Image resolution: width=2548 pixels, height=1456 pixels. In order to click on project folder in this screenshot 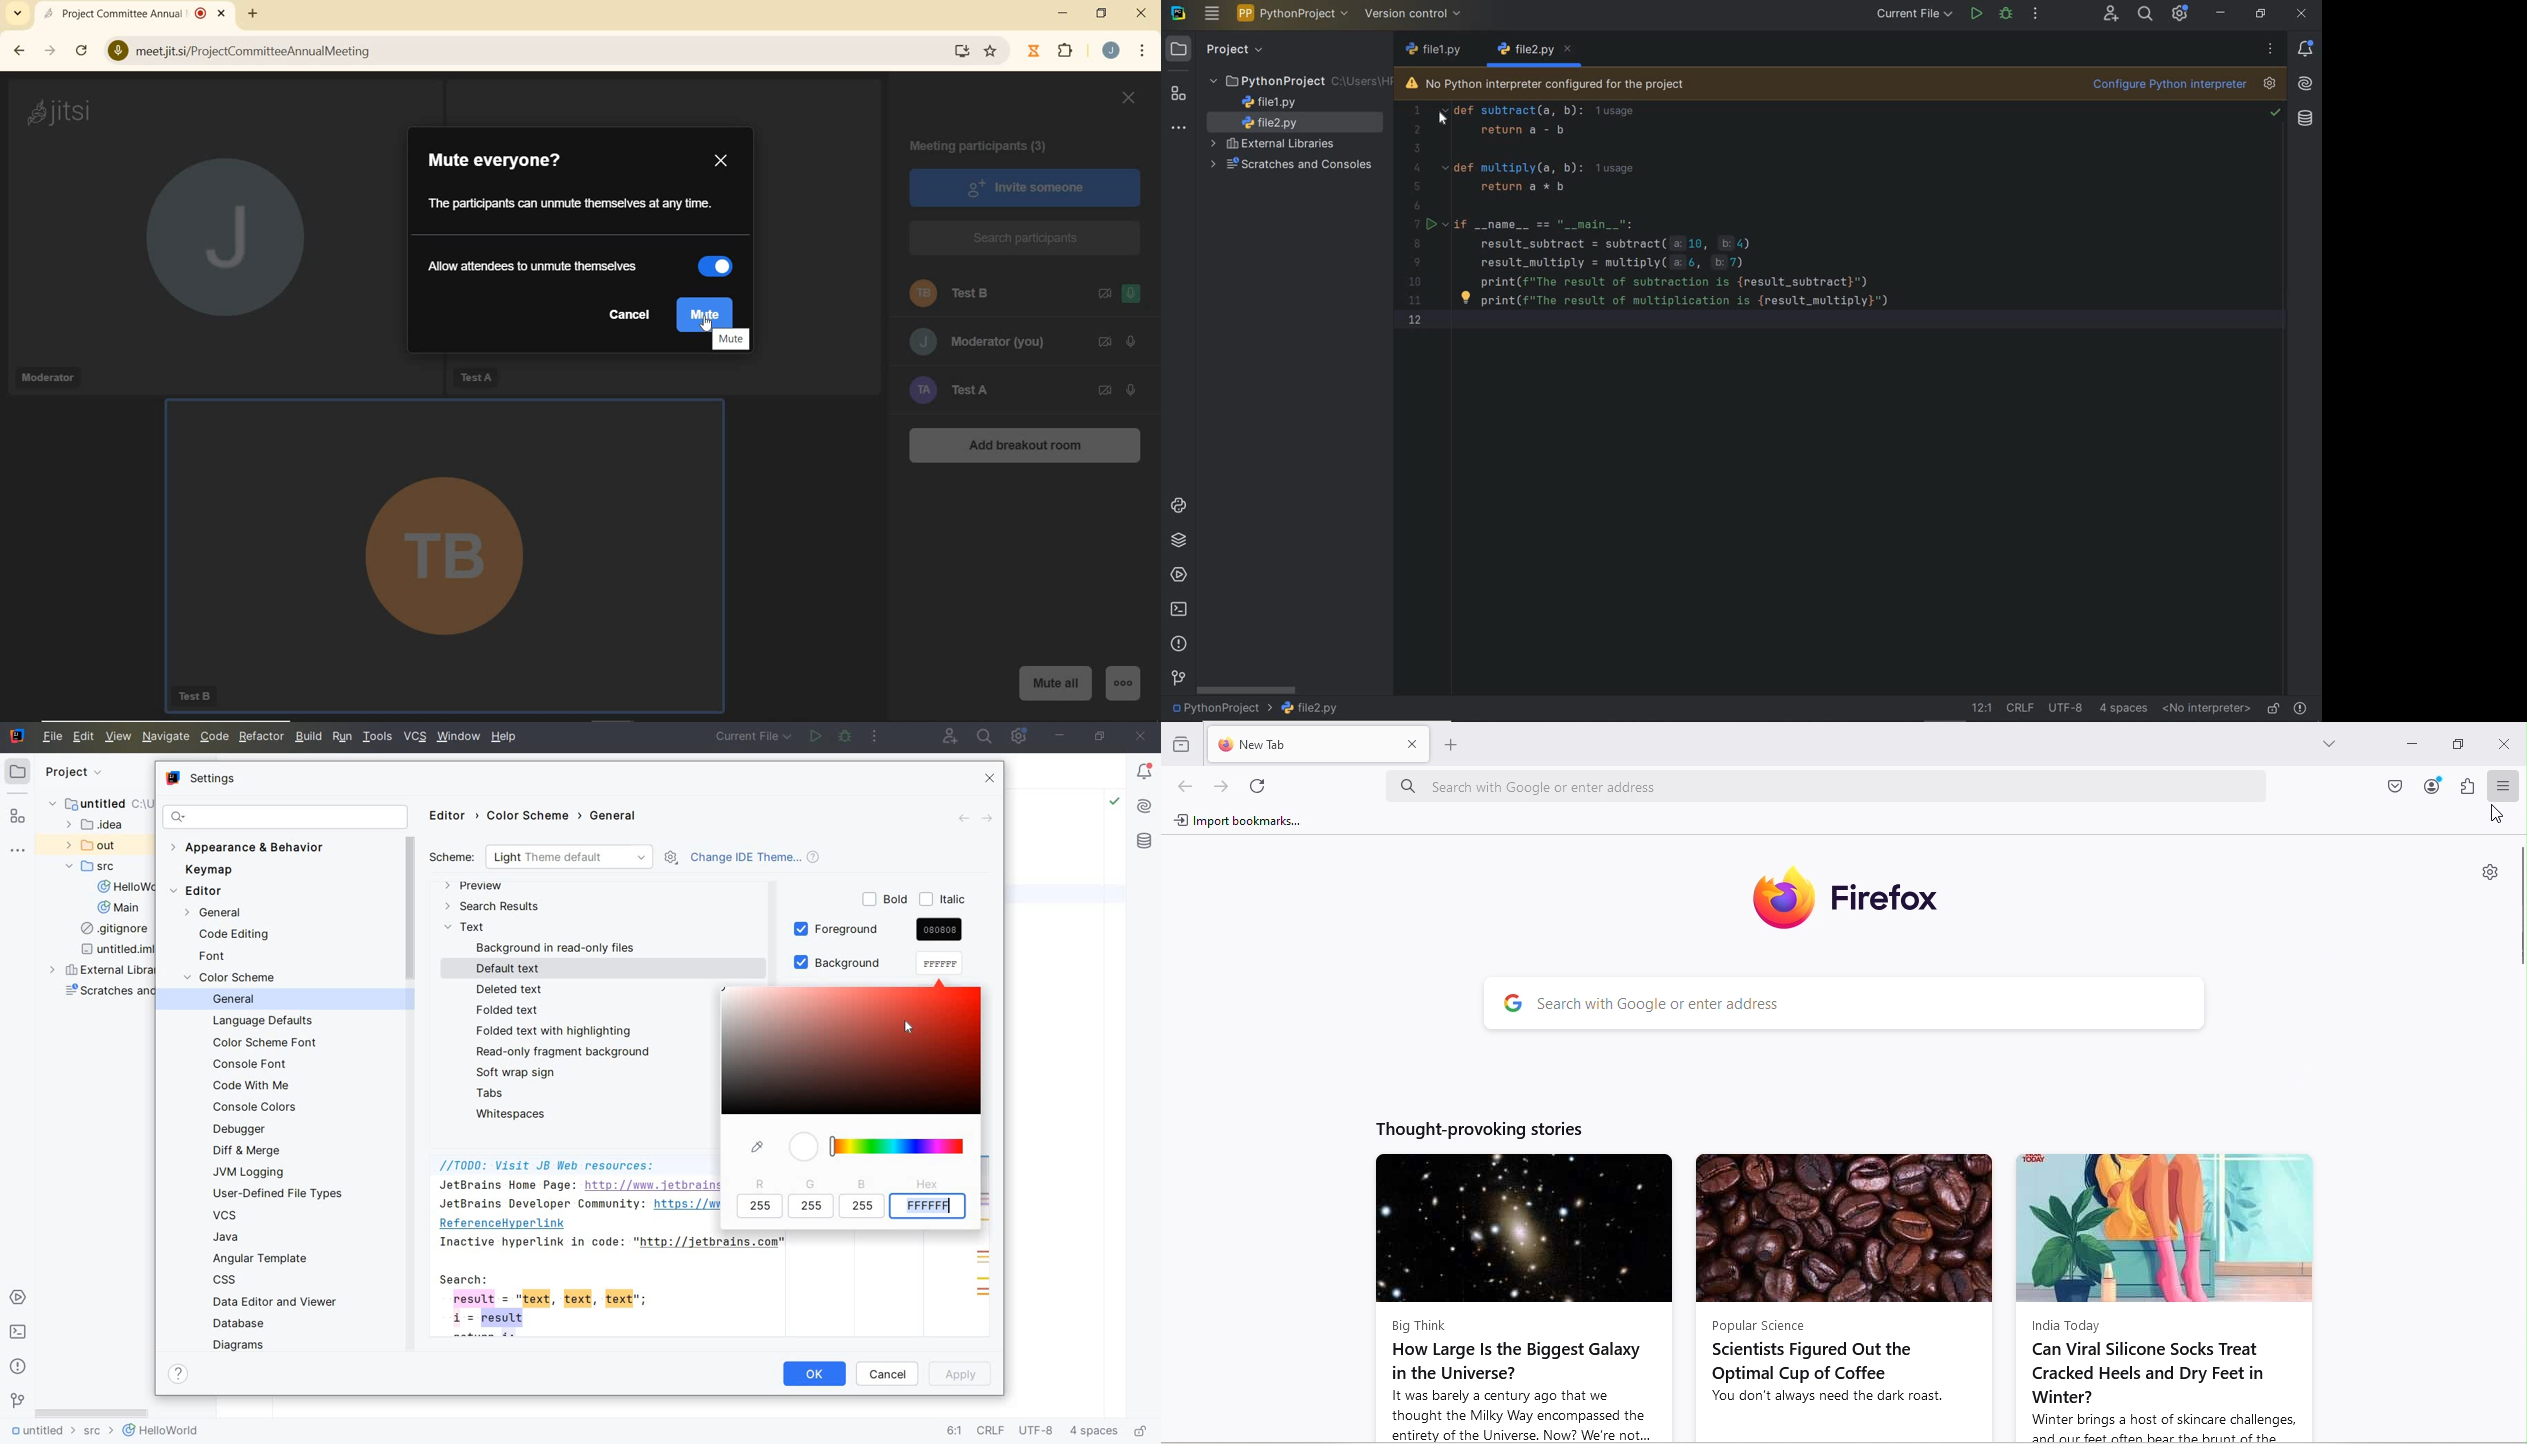, I will do `click(1299, 82)`.